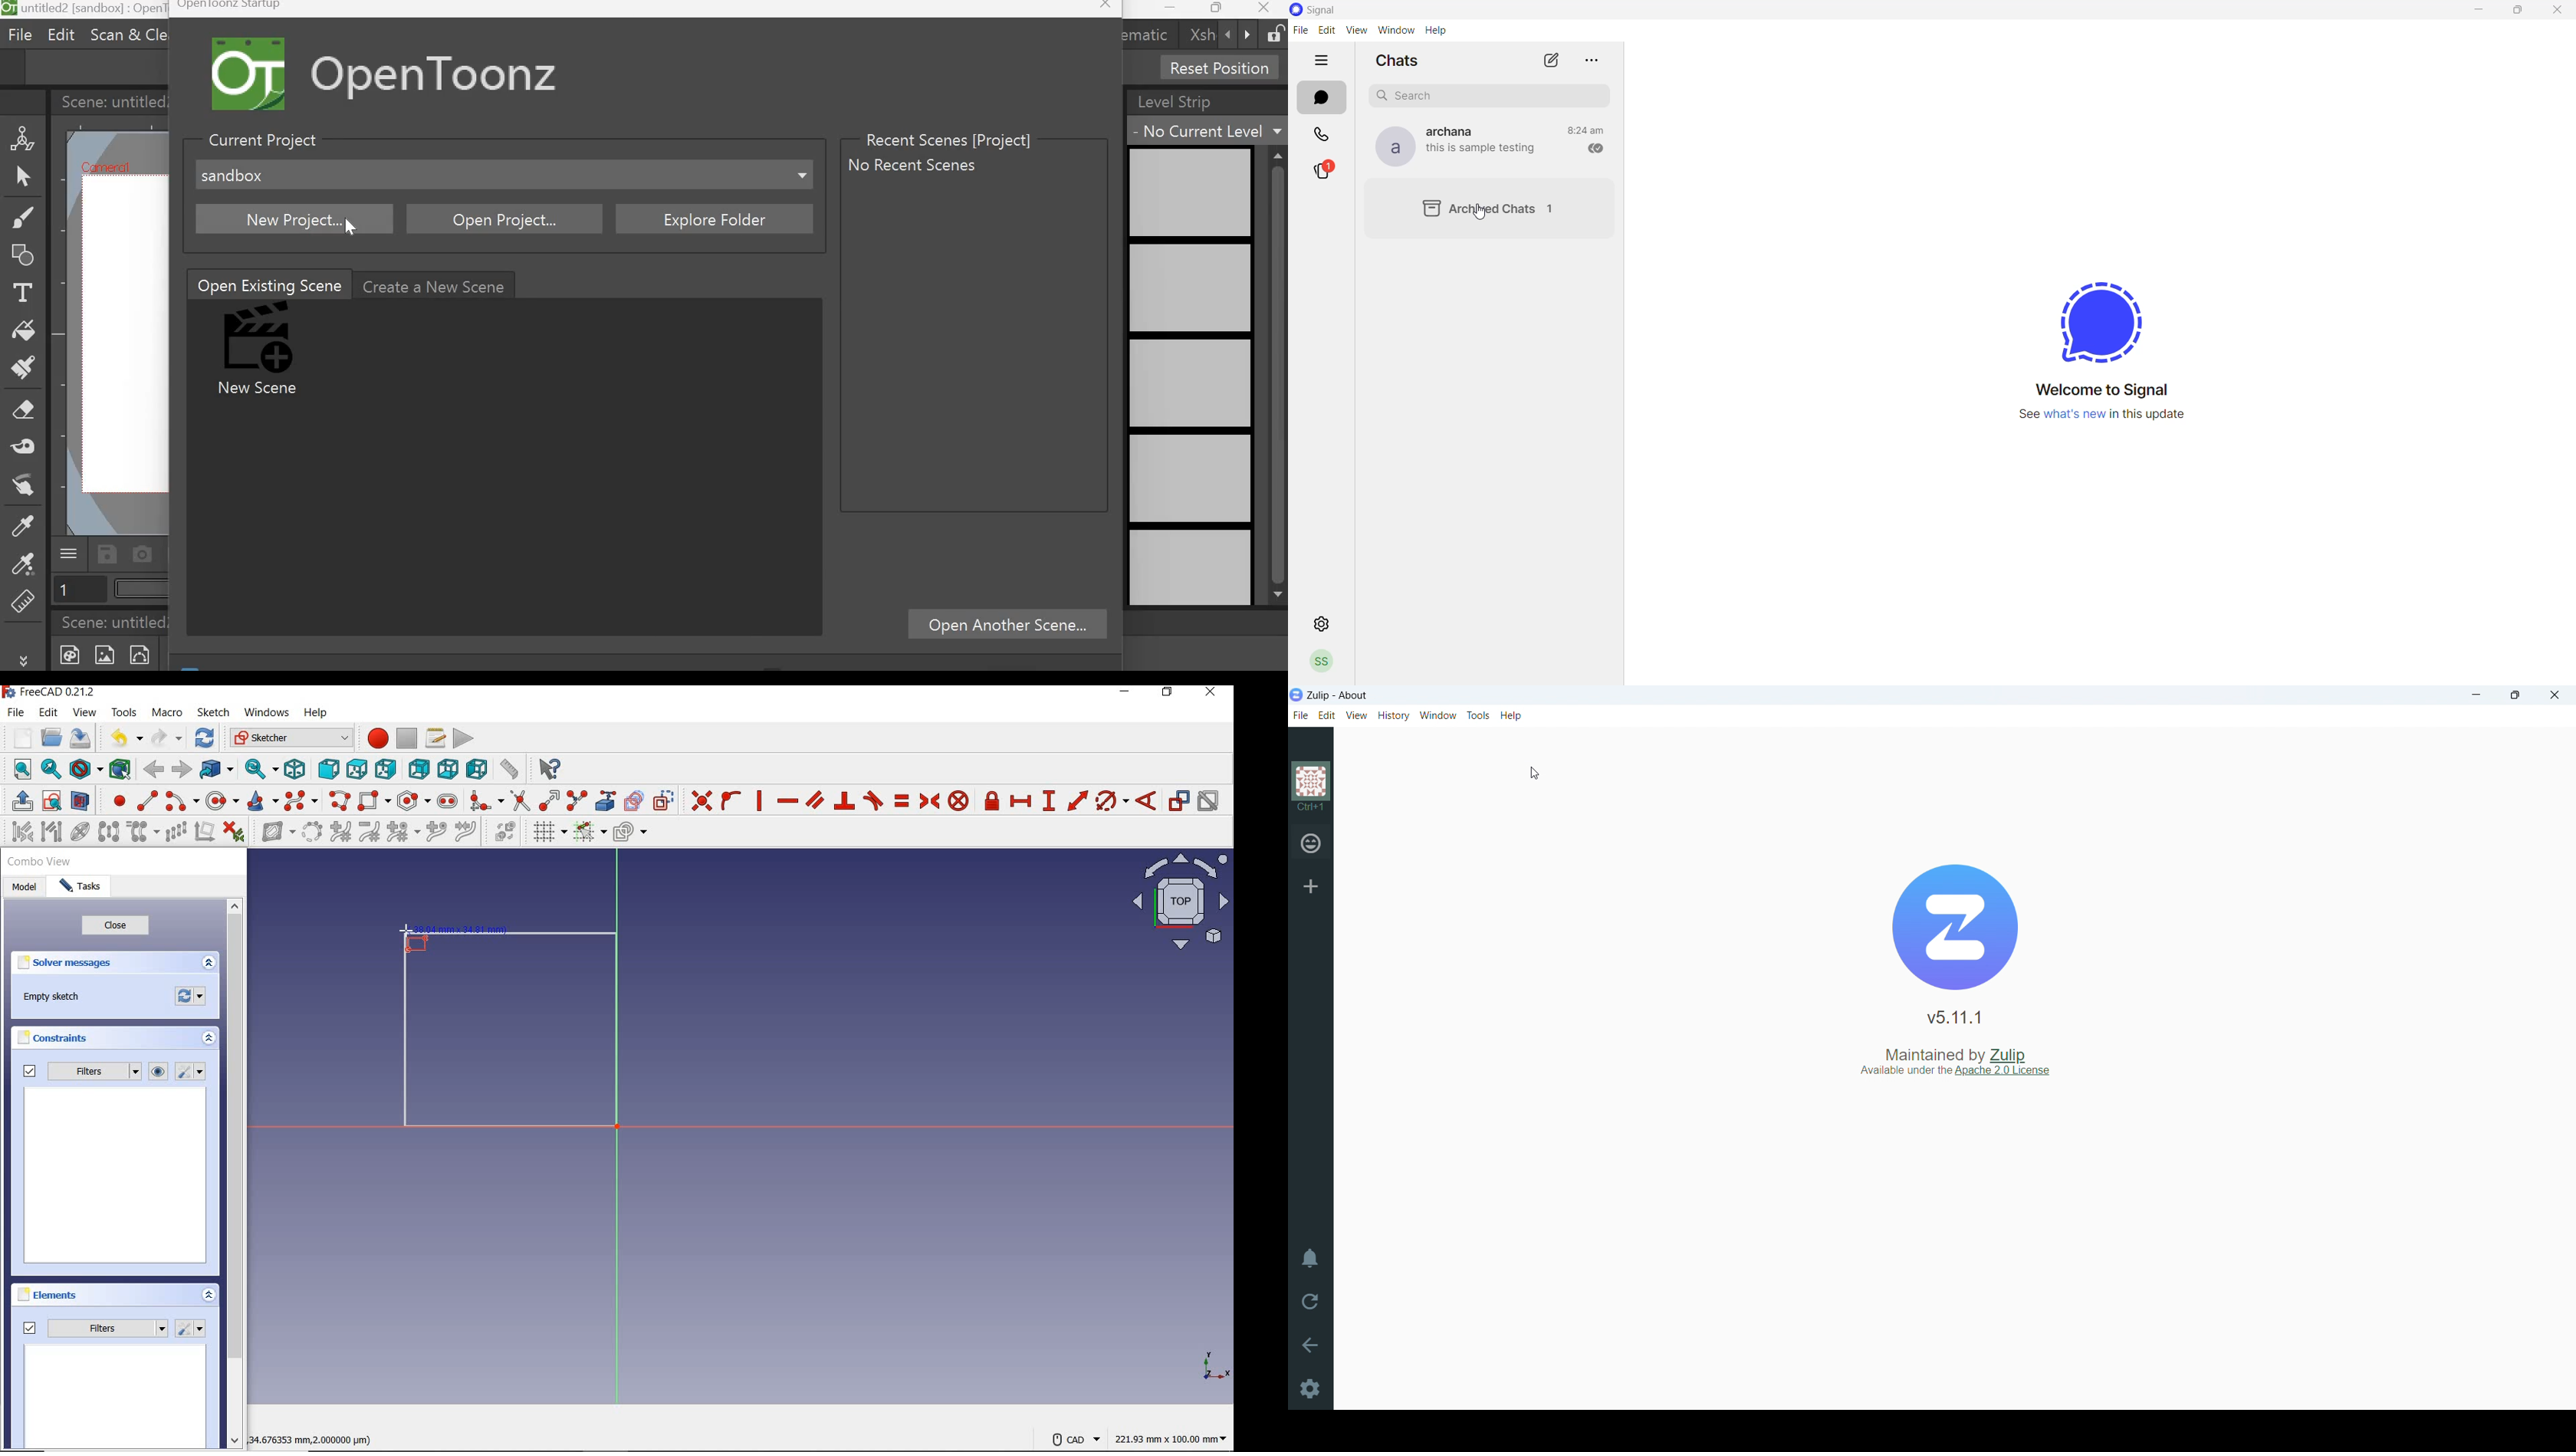 Image resolution: width=2576 pixels, height=1456 pixels. What do you see at coordinates (1313, 846) in the screenshot?
I see `zulip smiley` at bounding box center [1313, 846].